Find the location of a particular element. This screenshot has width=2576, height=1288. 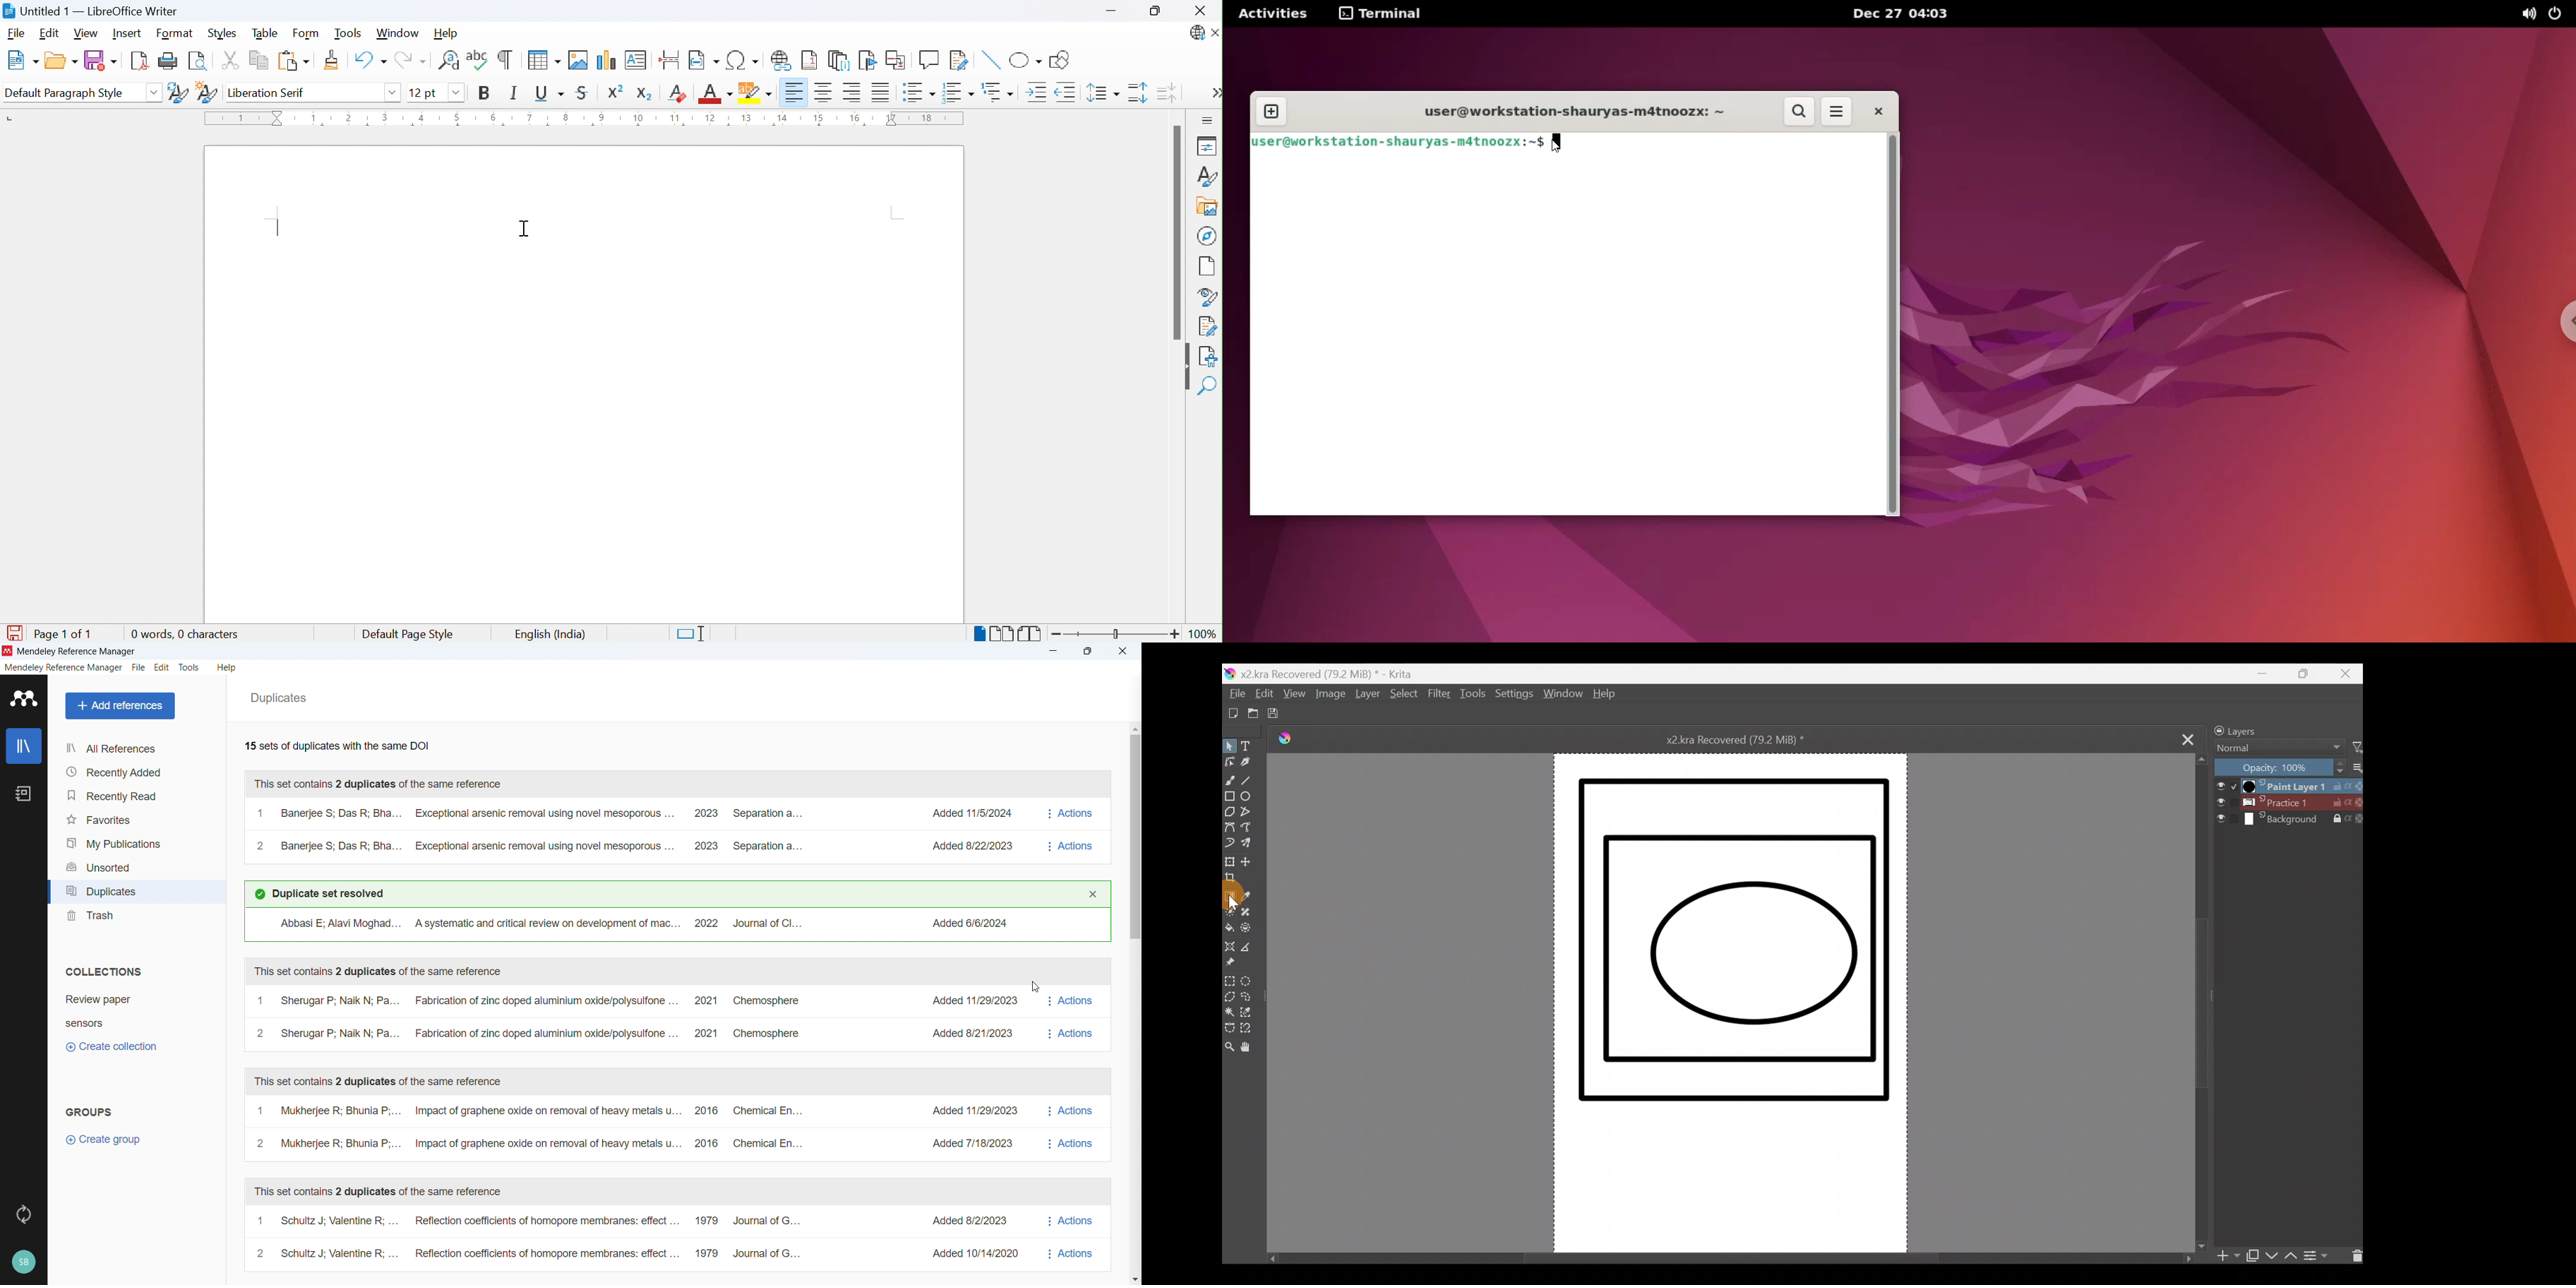

More is located at coordinates (1215, 92).